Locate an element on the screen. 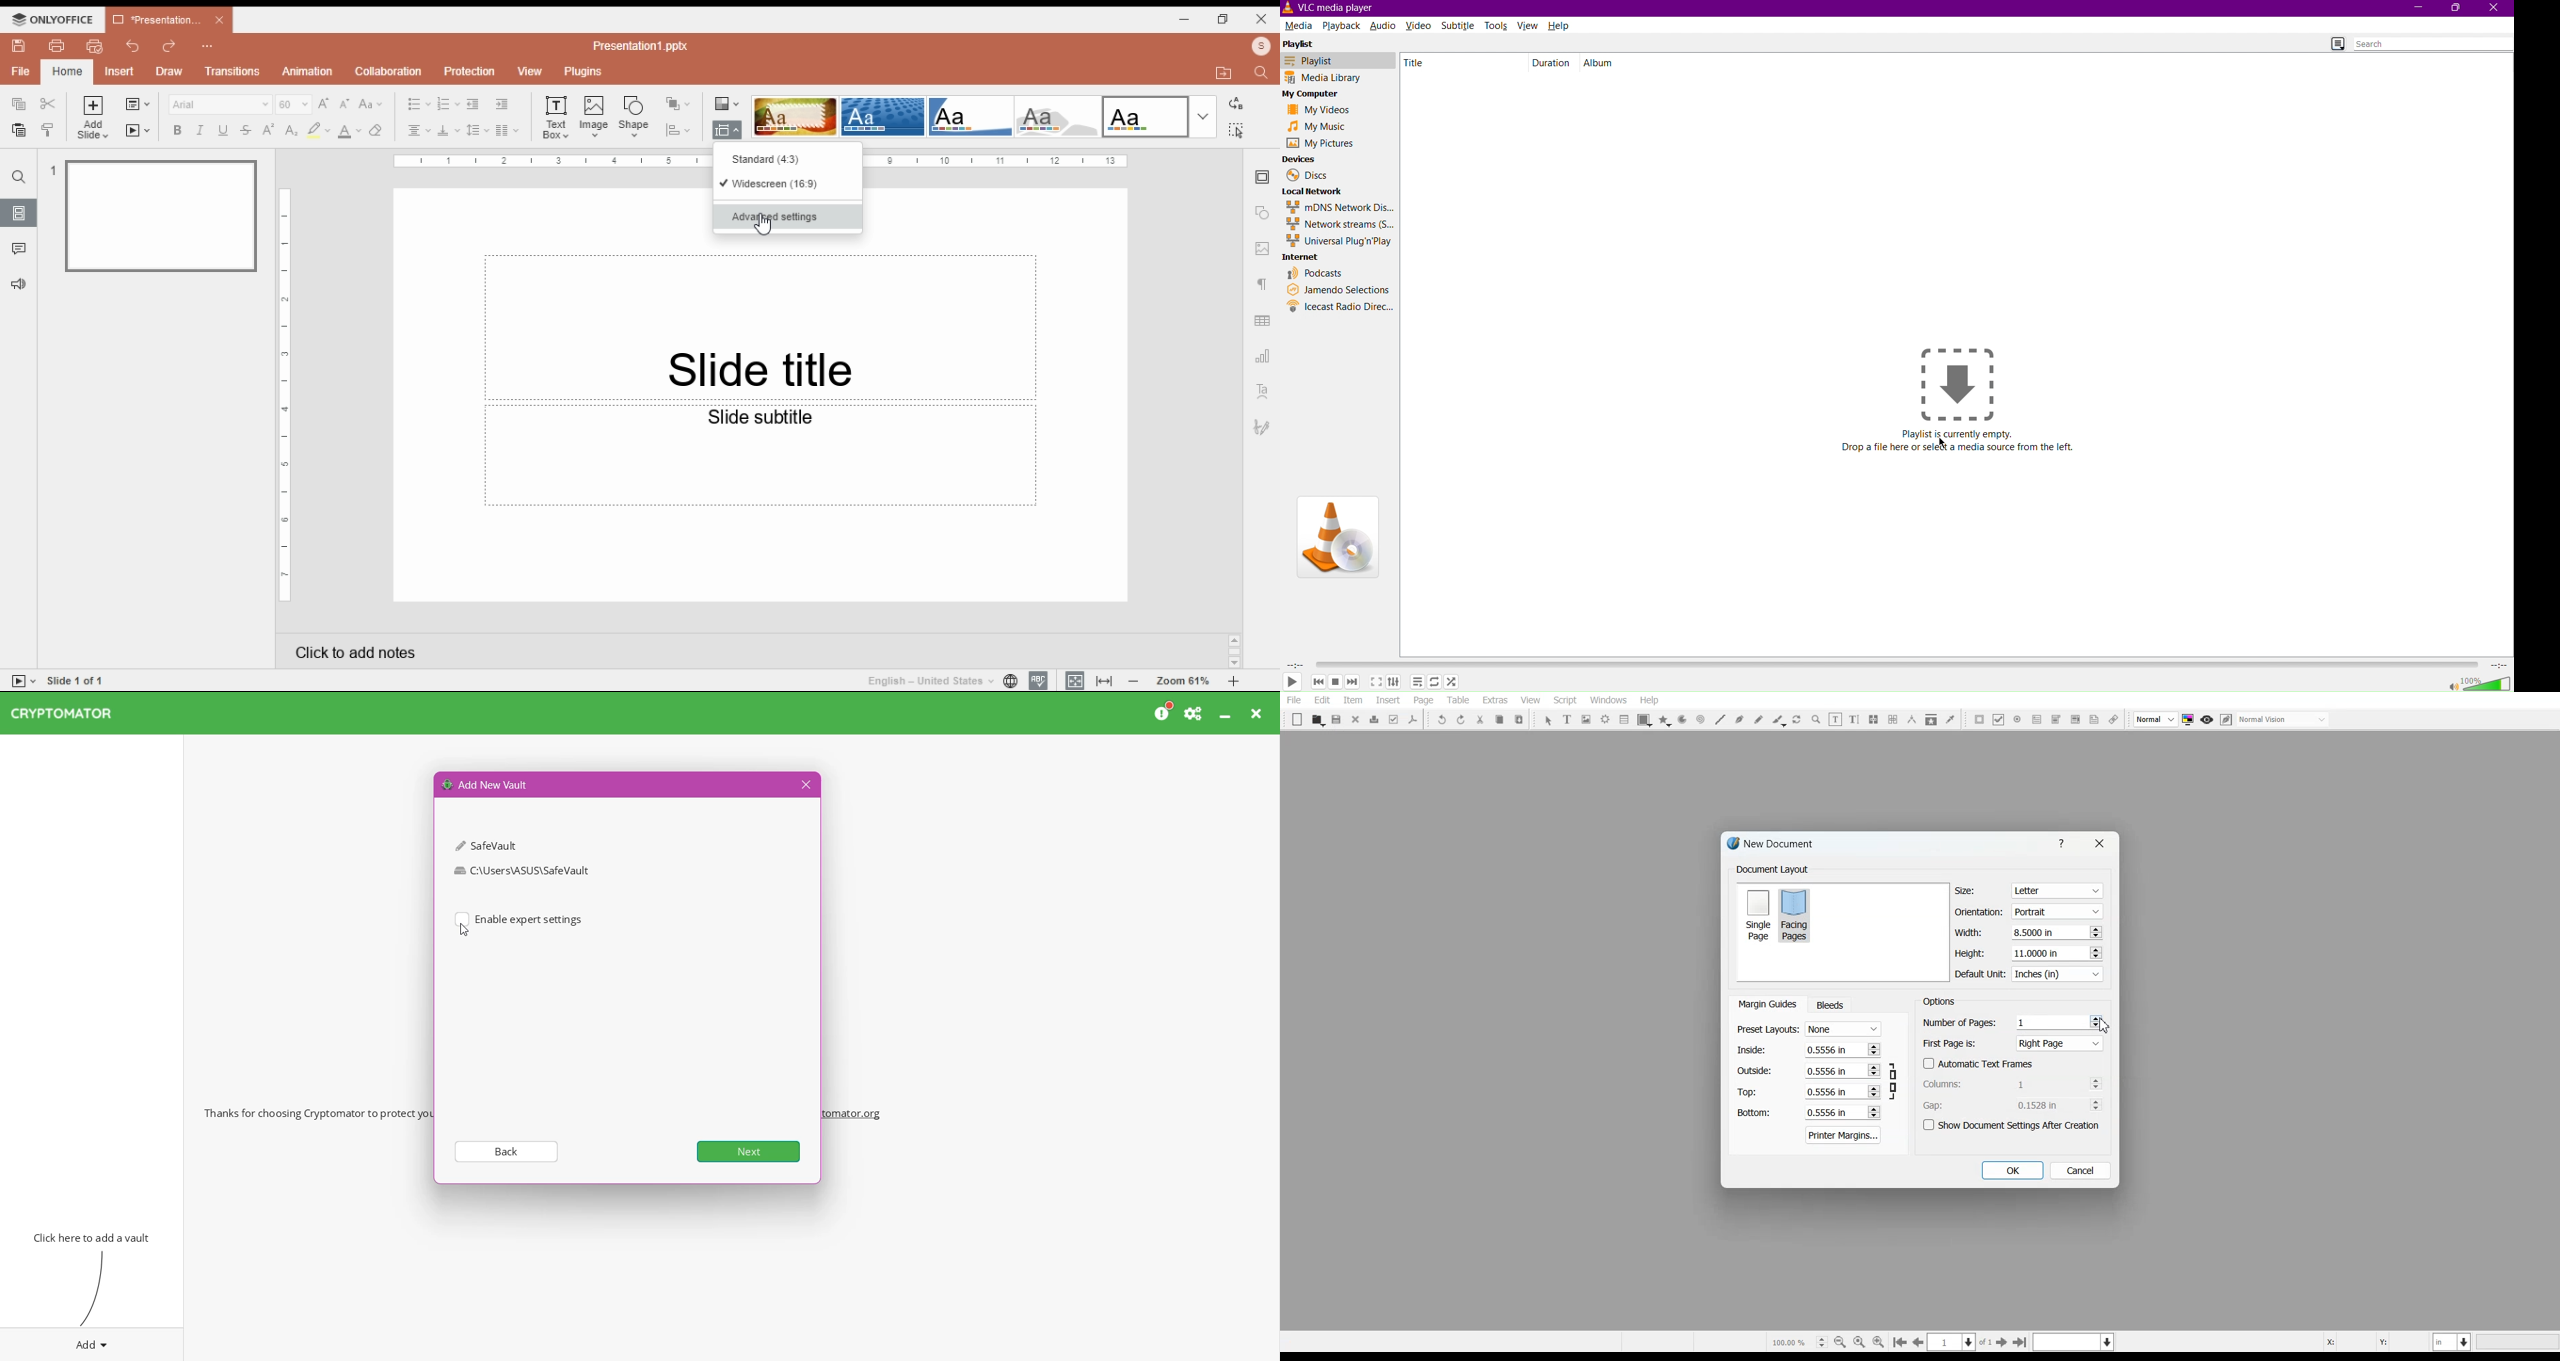 The width and height of the screenshot is (2576, 1372). Measurement in Inches is located at coordinates (2453, 1341).